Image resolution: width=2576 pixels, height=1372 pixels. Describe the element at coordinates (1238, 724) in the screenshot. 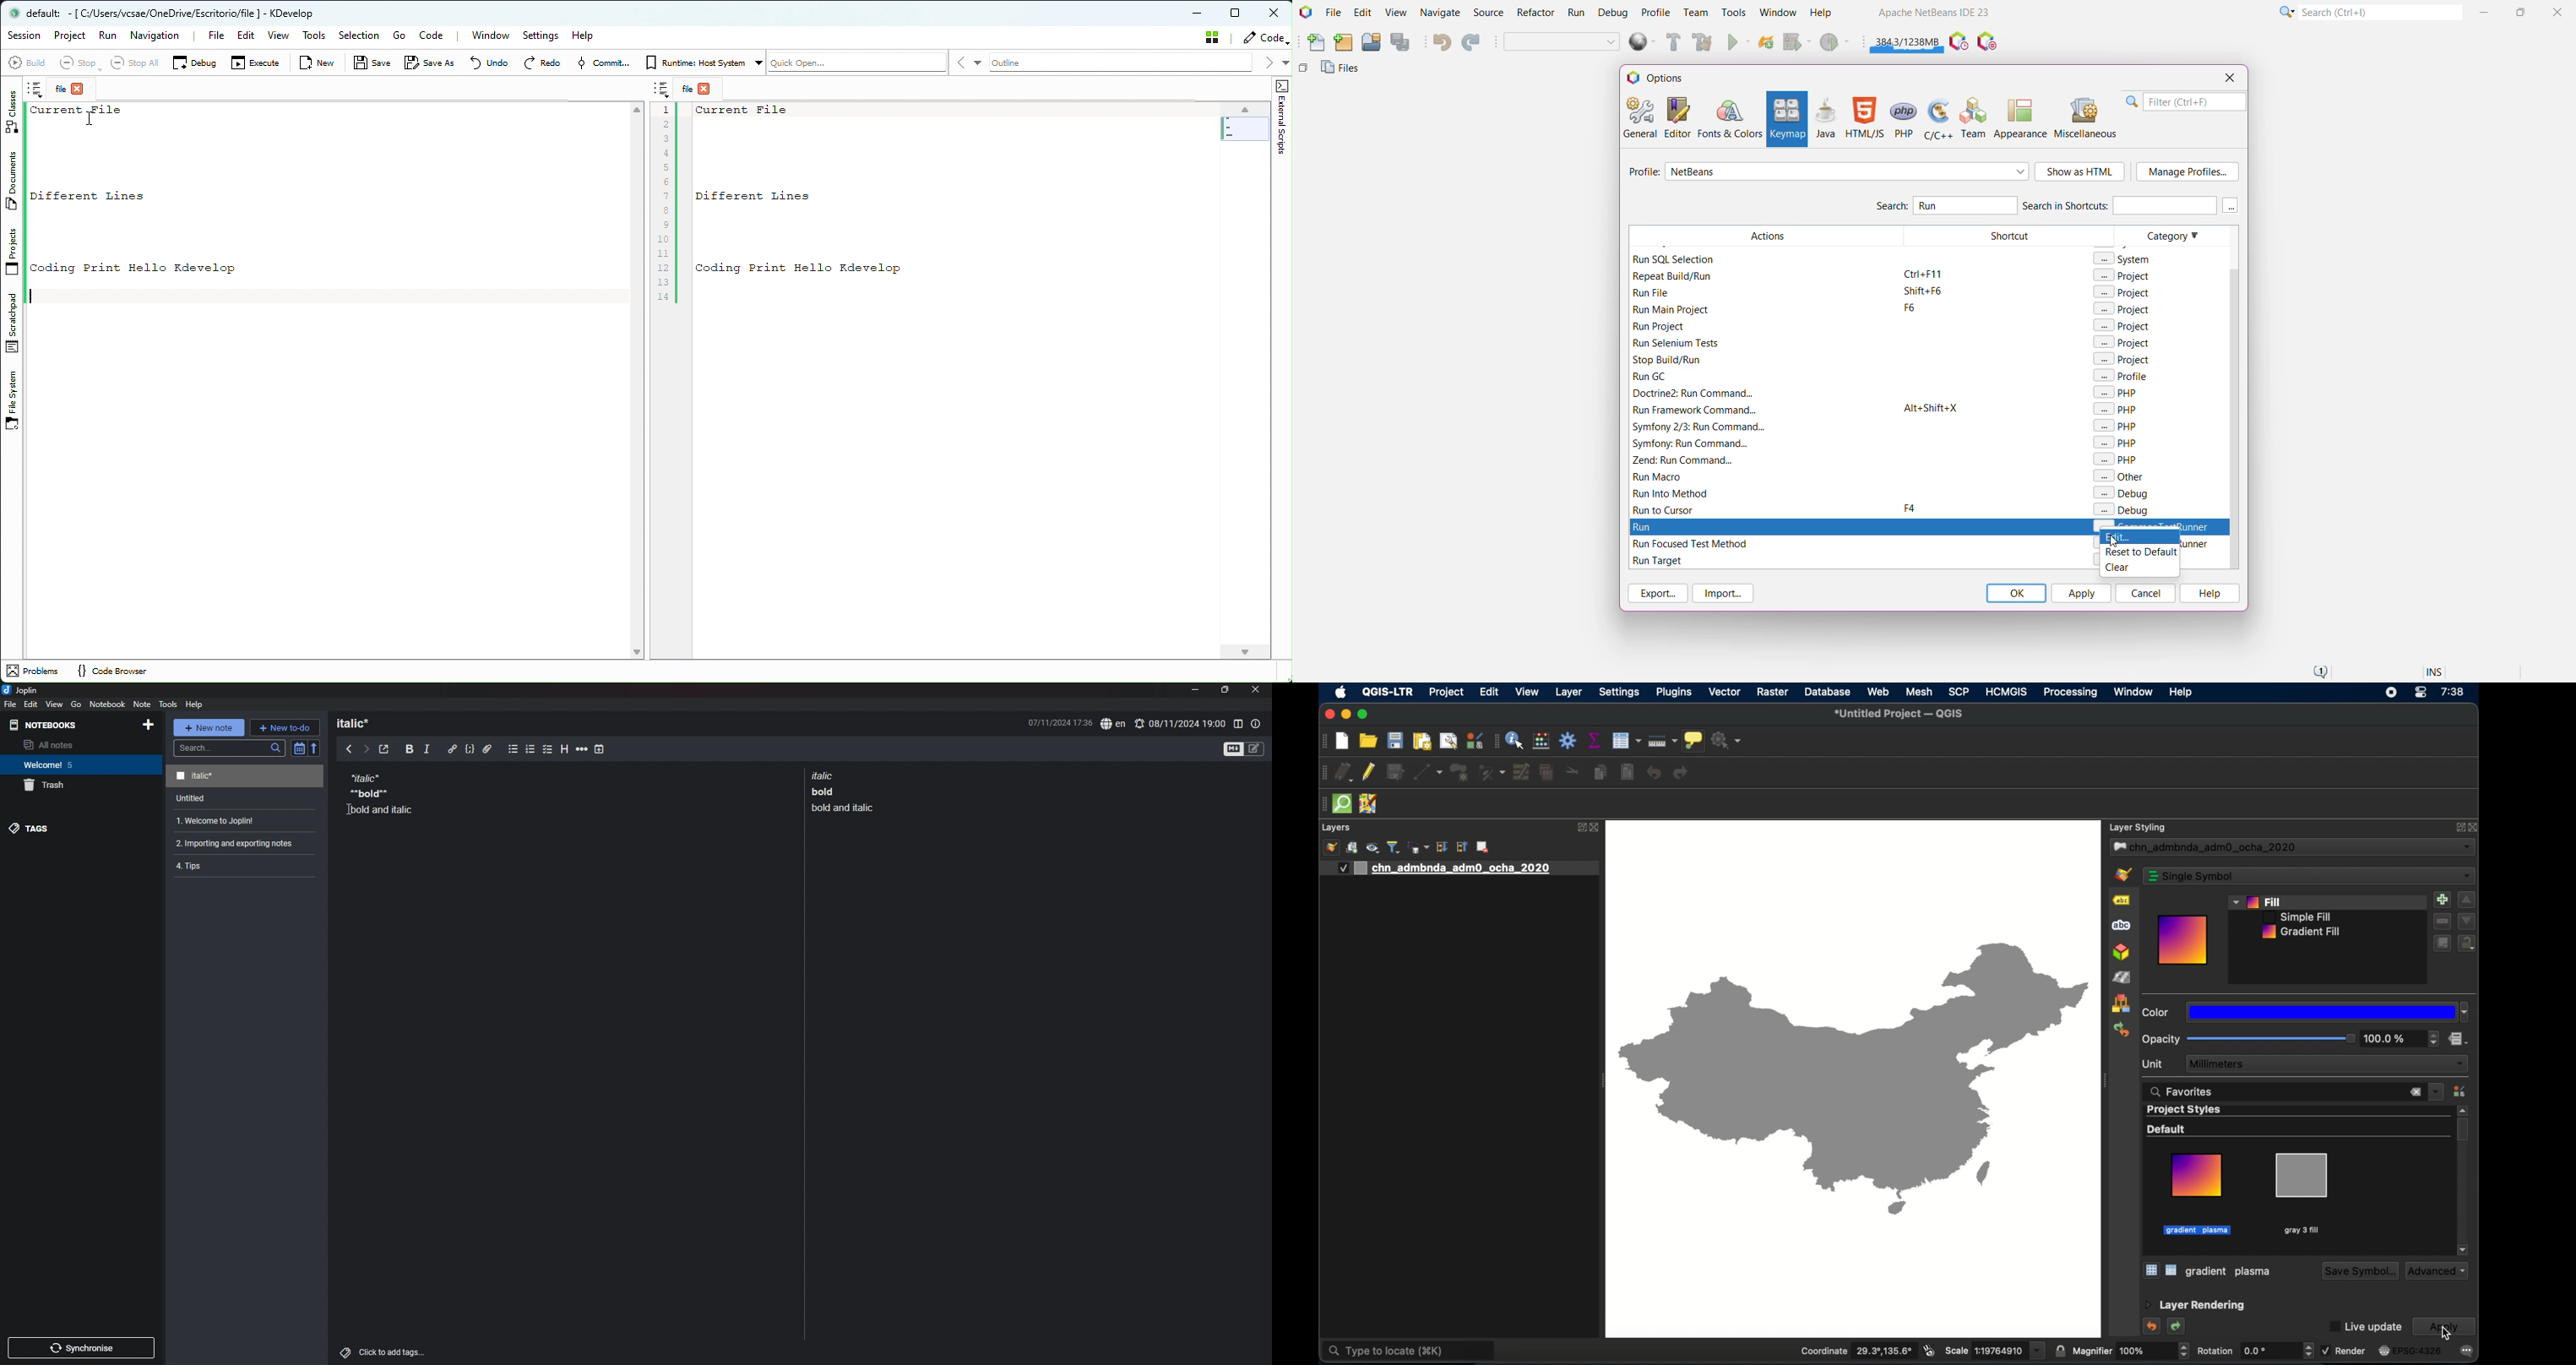

I see `toggle editor layout` at that location.